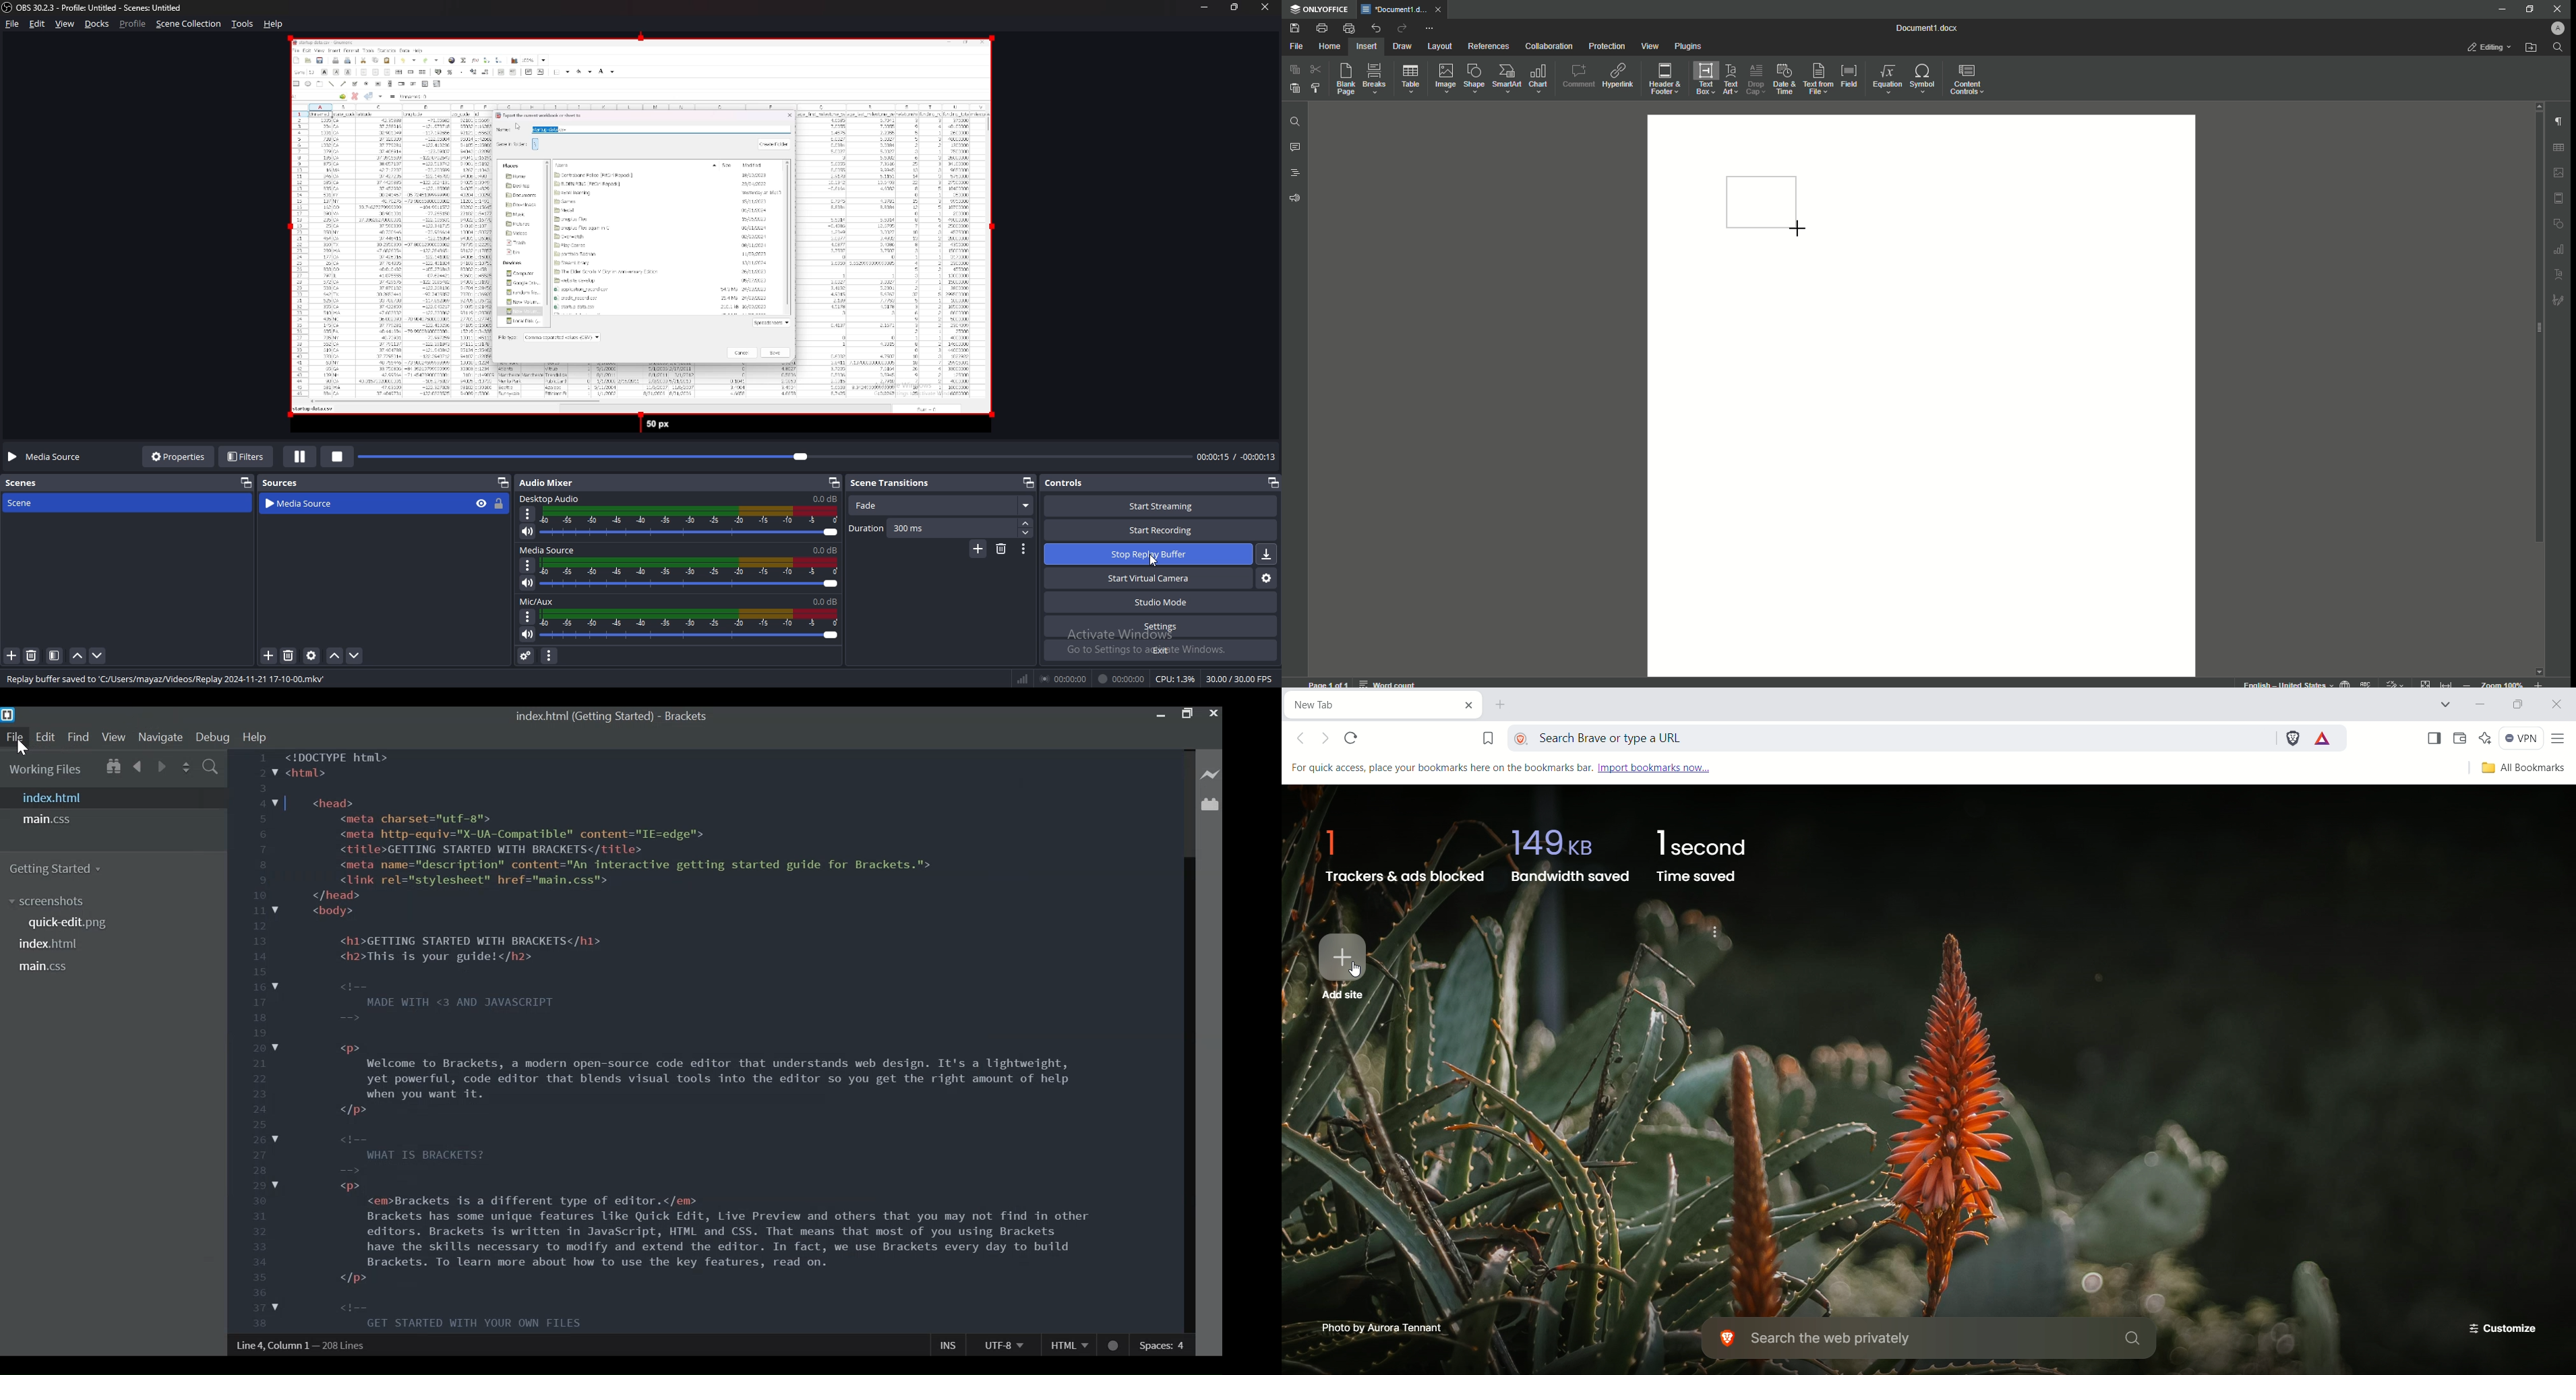 The image size is (2576, 1400). I want to click on open source properties, so click(313, 655).